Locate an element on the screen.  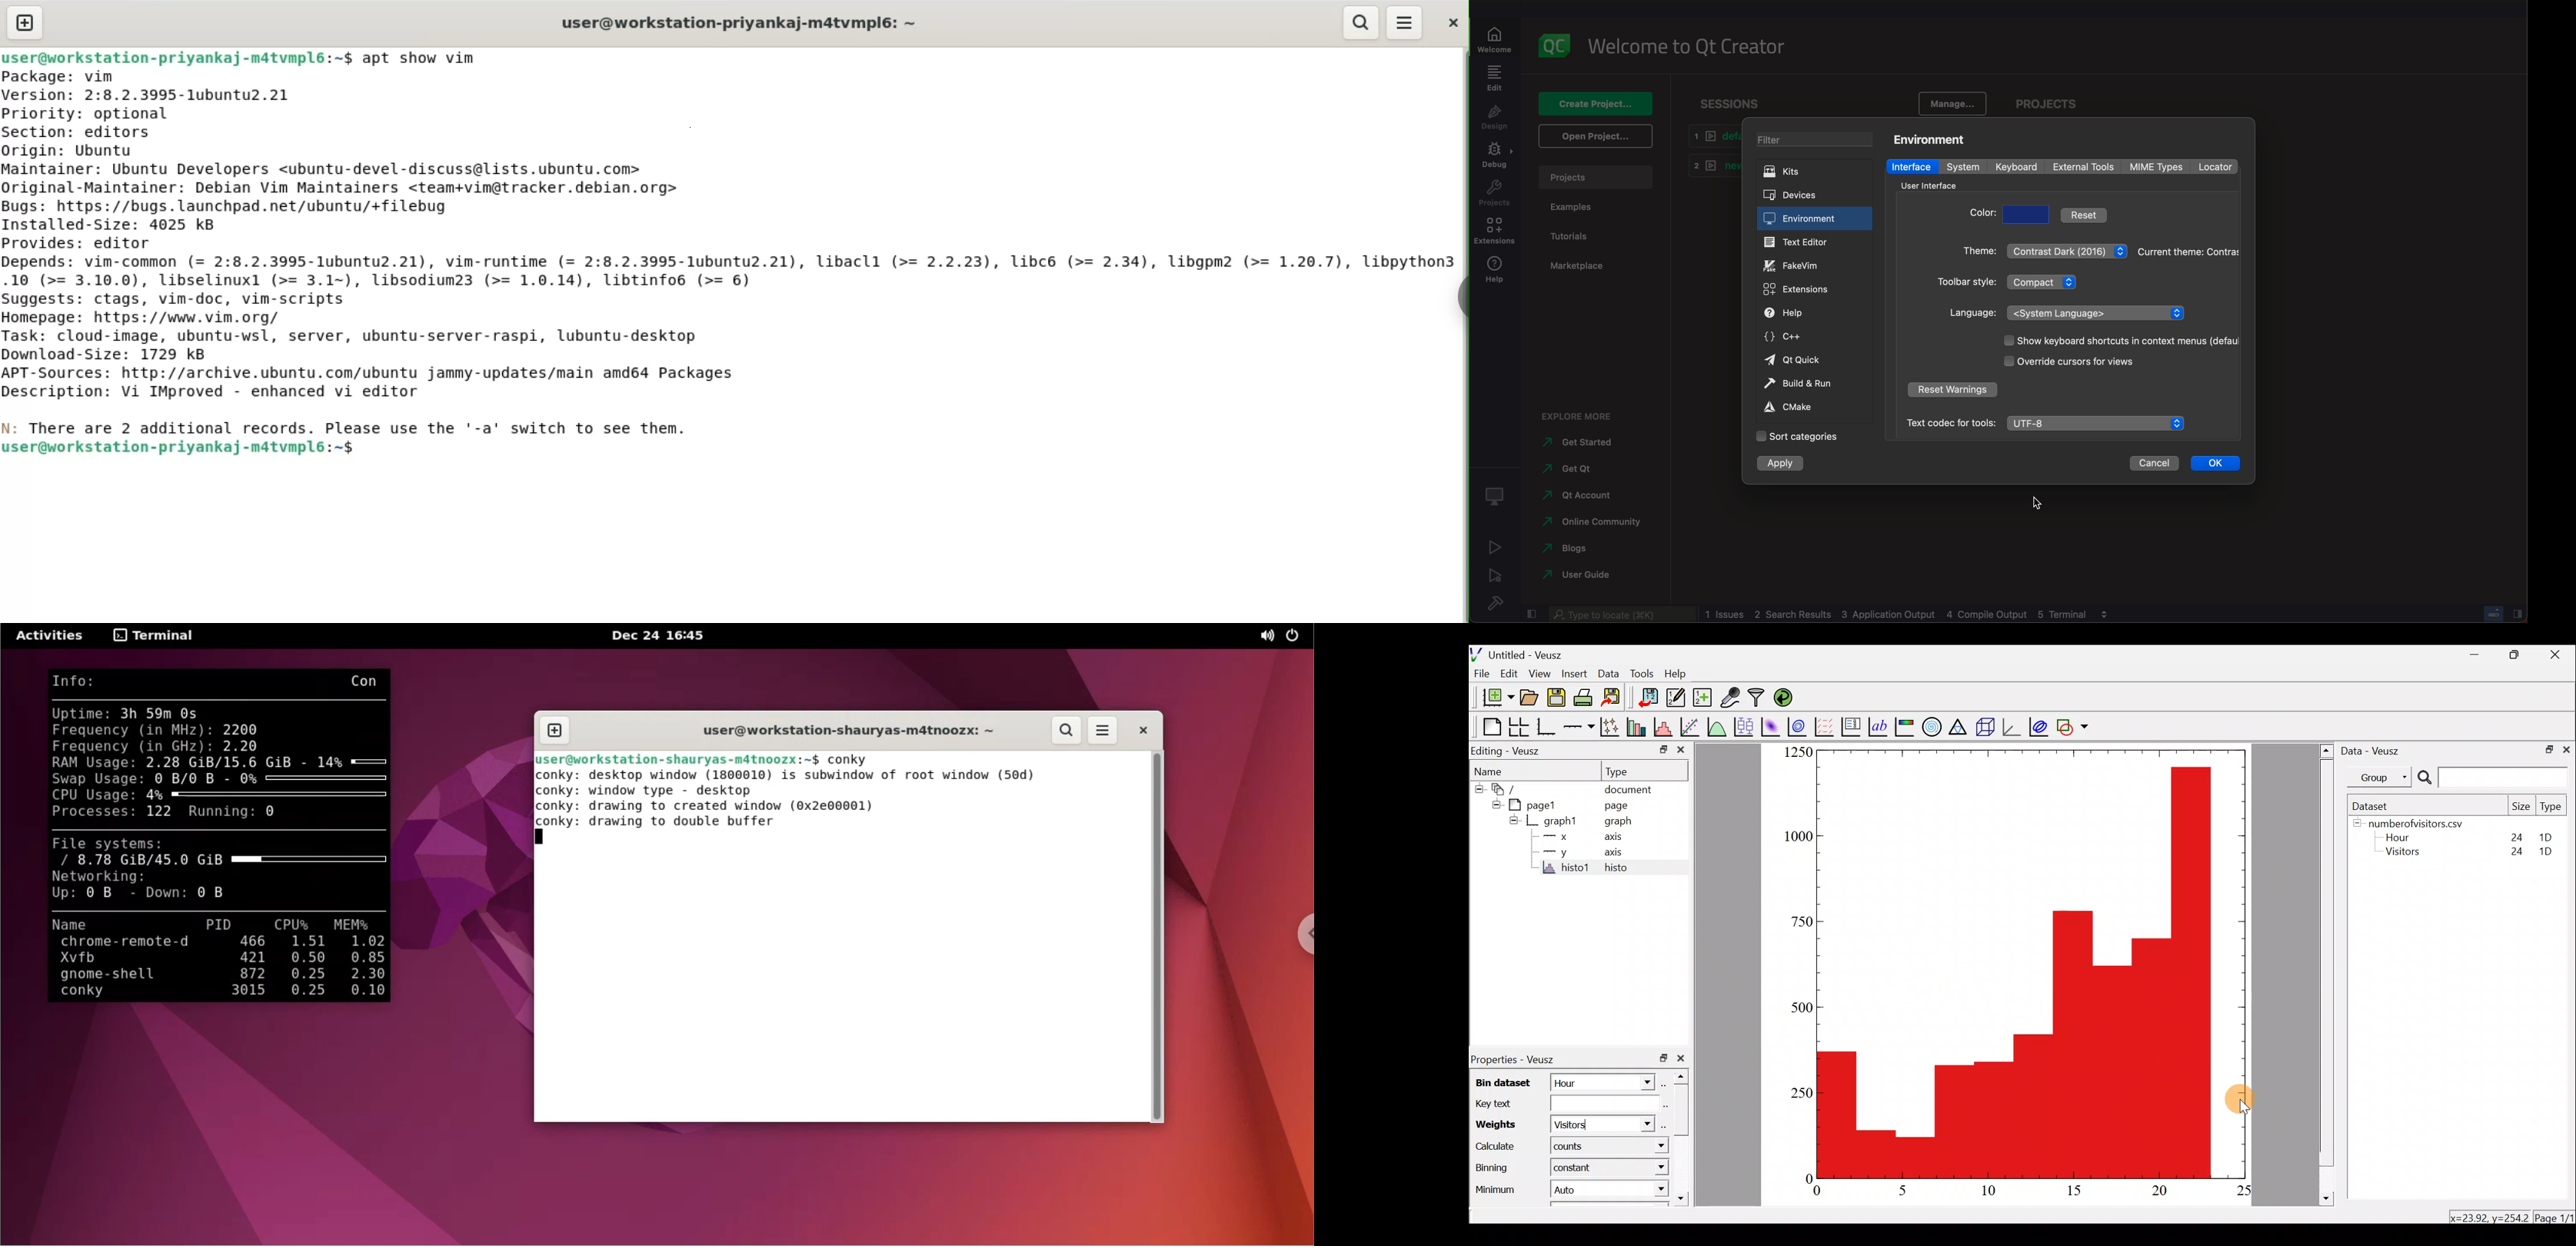
15 is located at coordinates (2079, 1191).